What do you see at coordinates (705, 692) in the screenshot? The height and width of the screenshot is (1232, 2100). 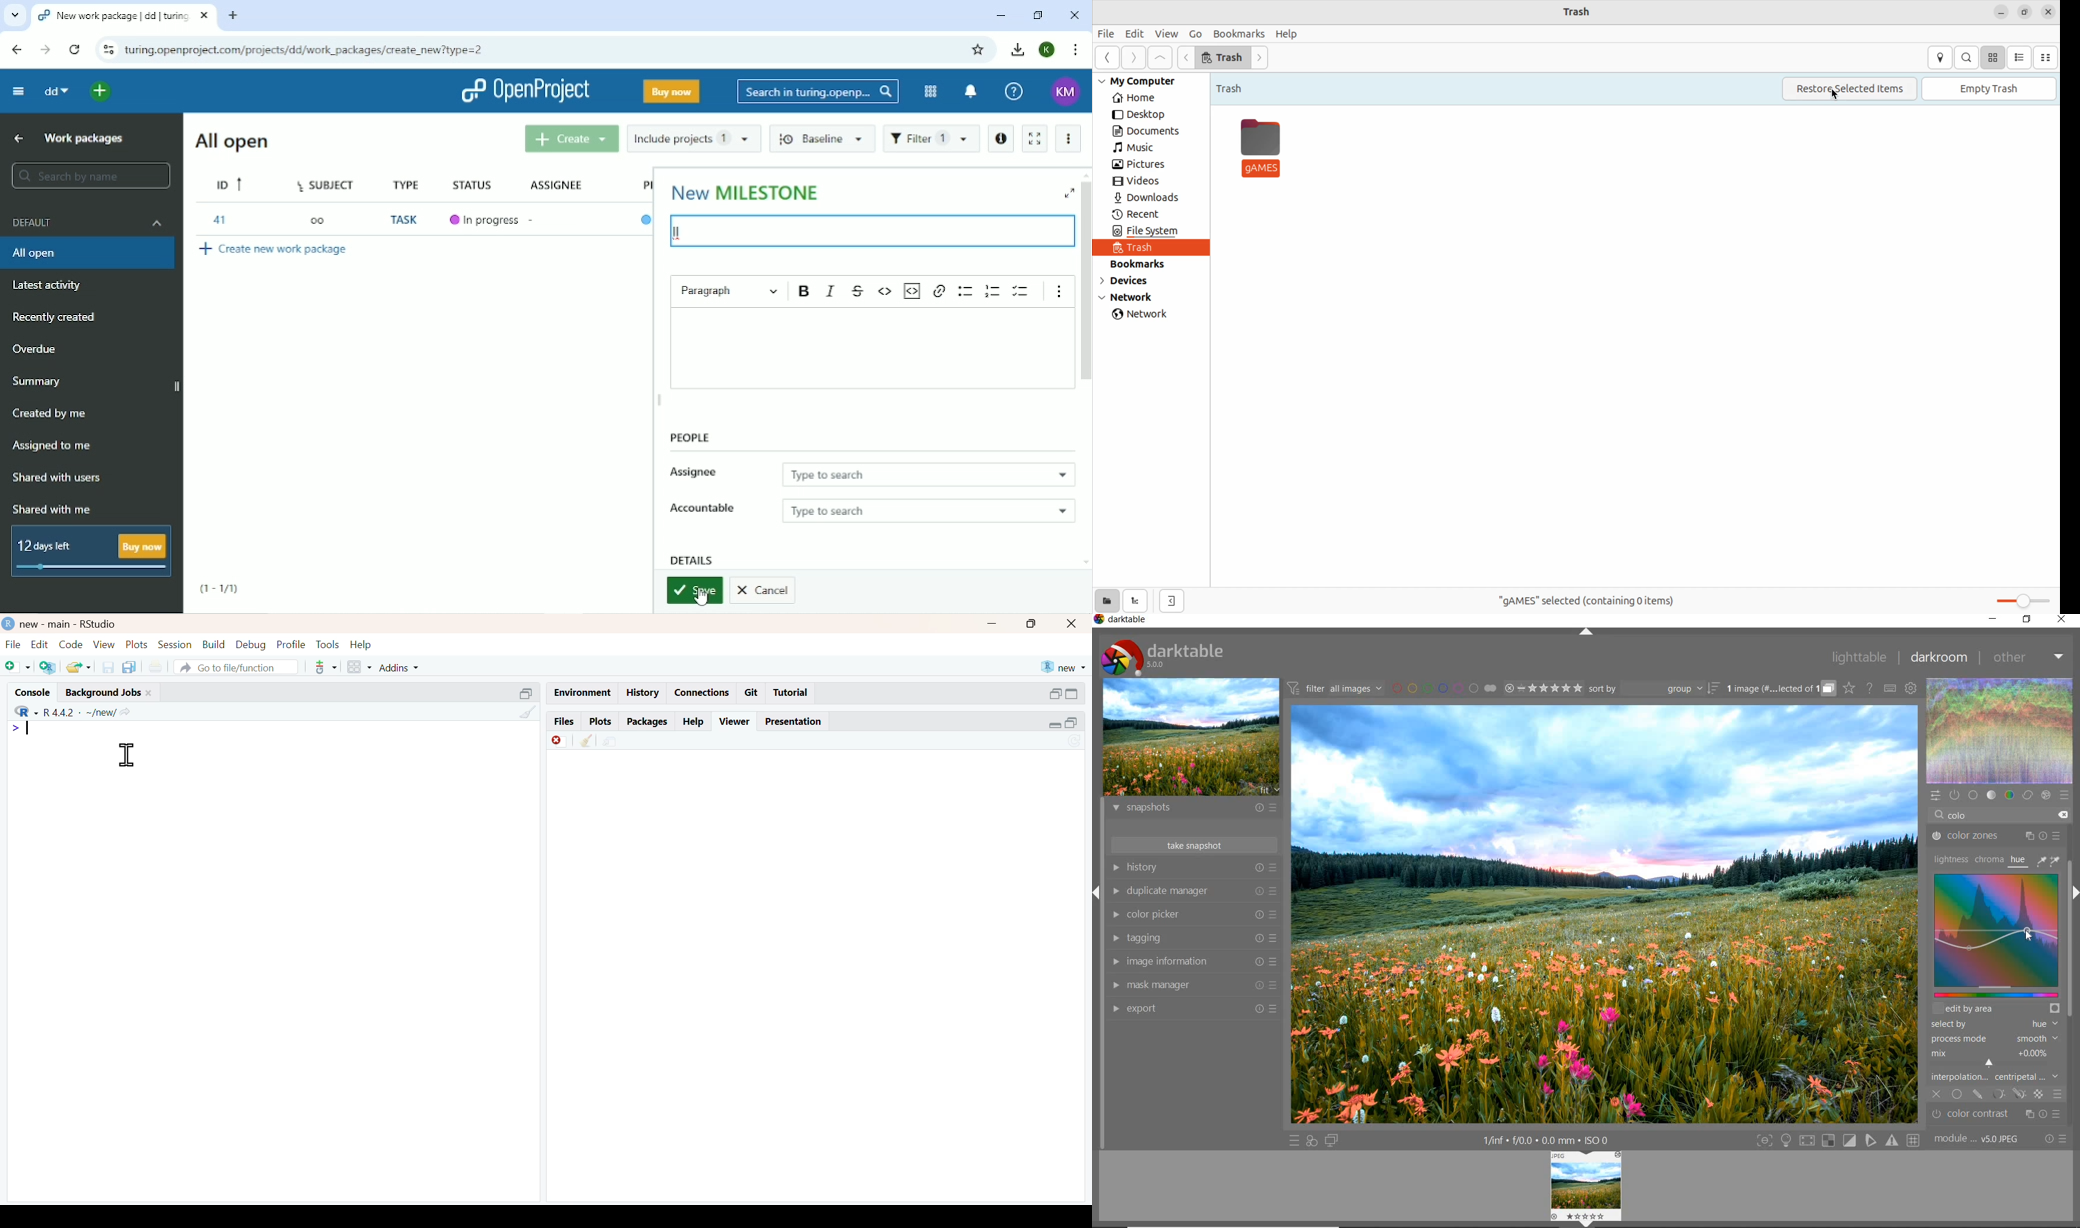 I see `connections` at bounding box center [705, 692].